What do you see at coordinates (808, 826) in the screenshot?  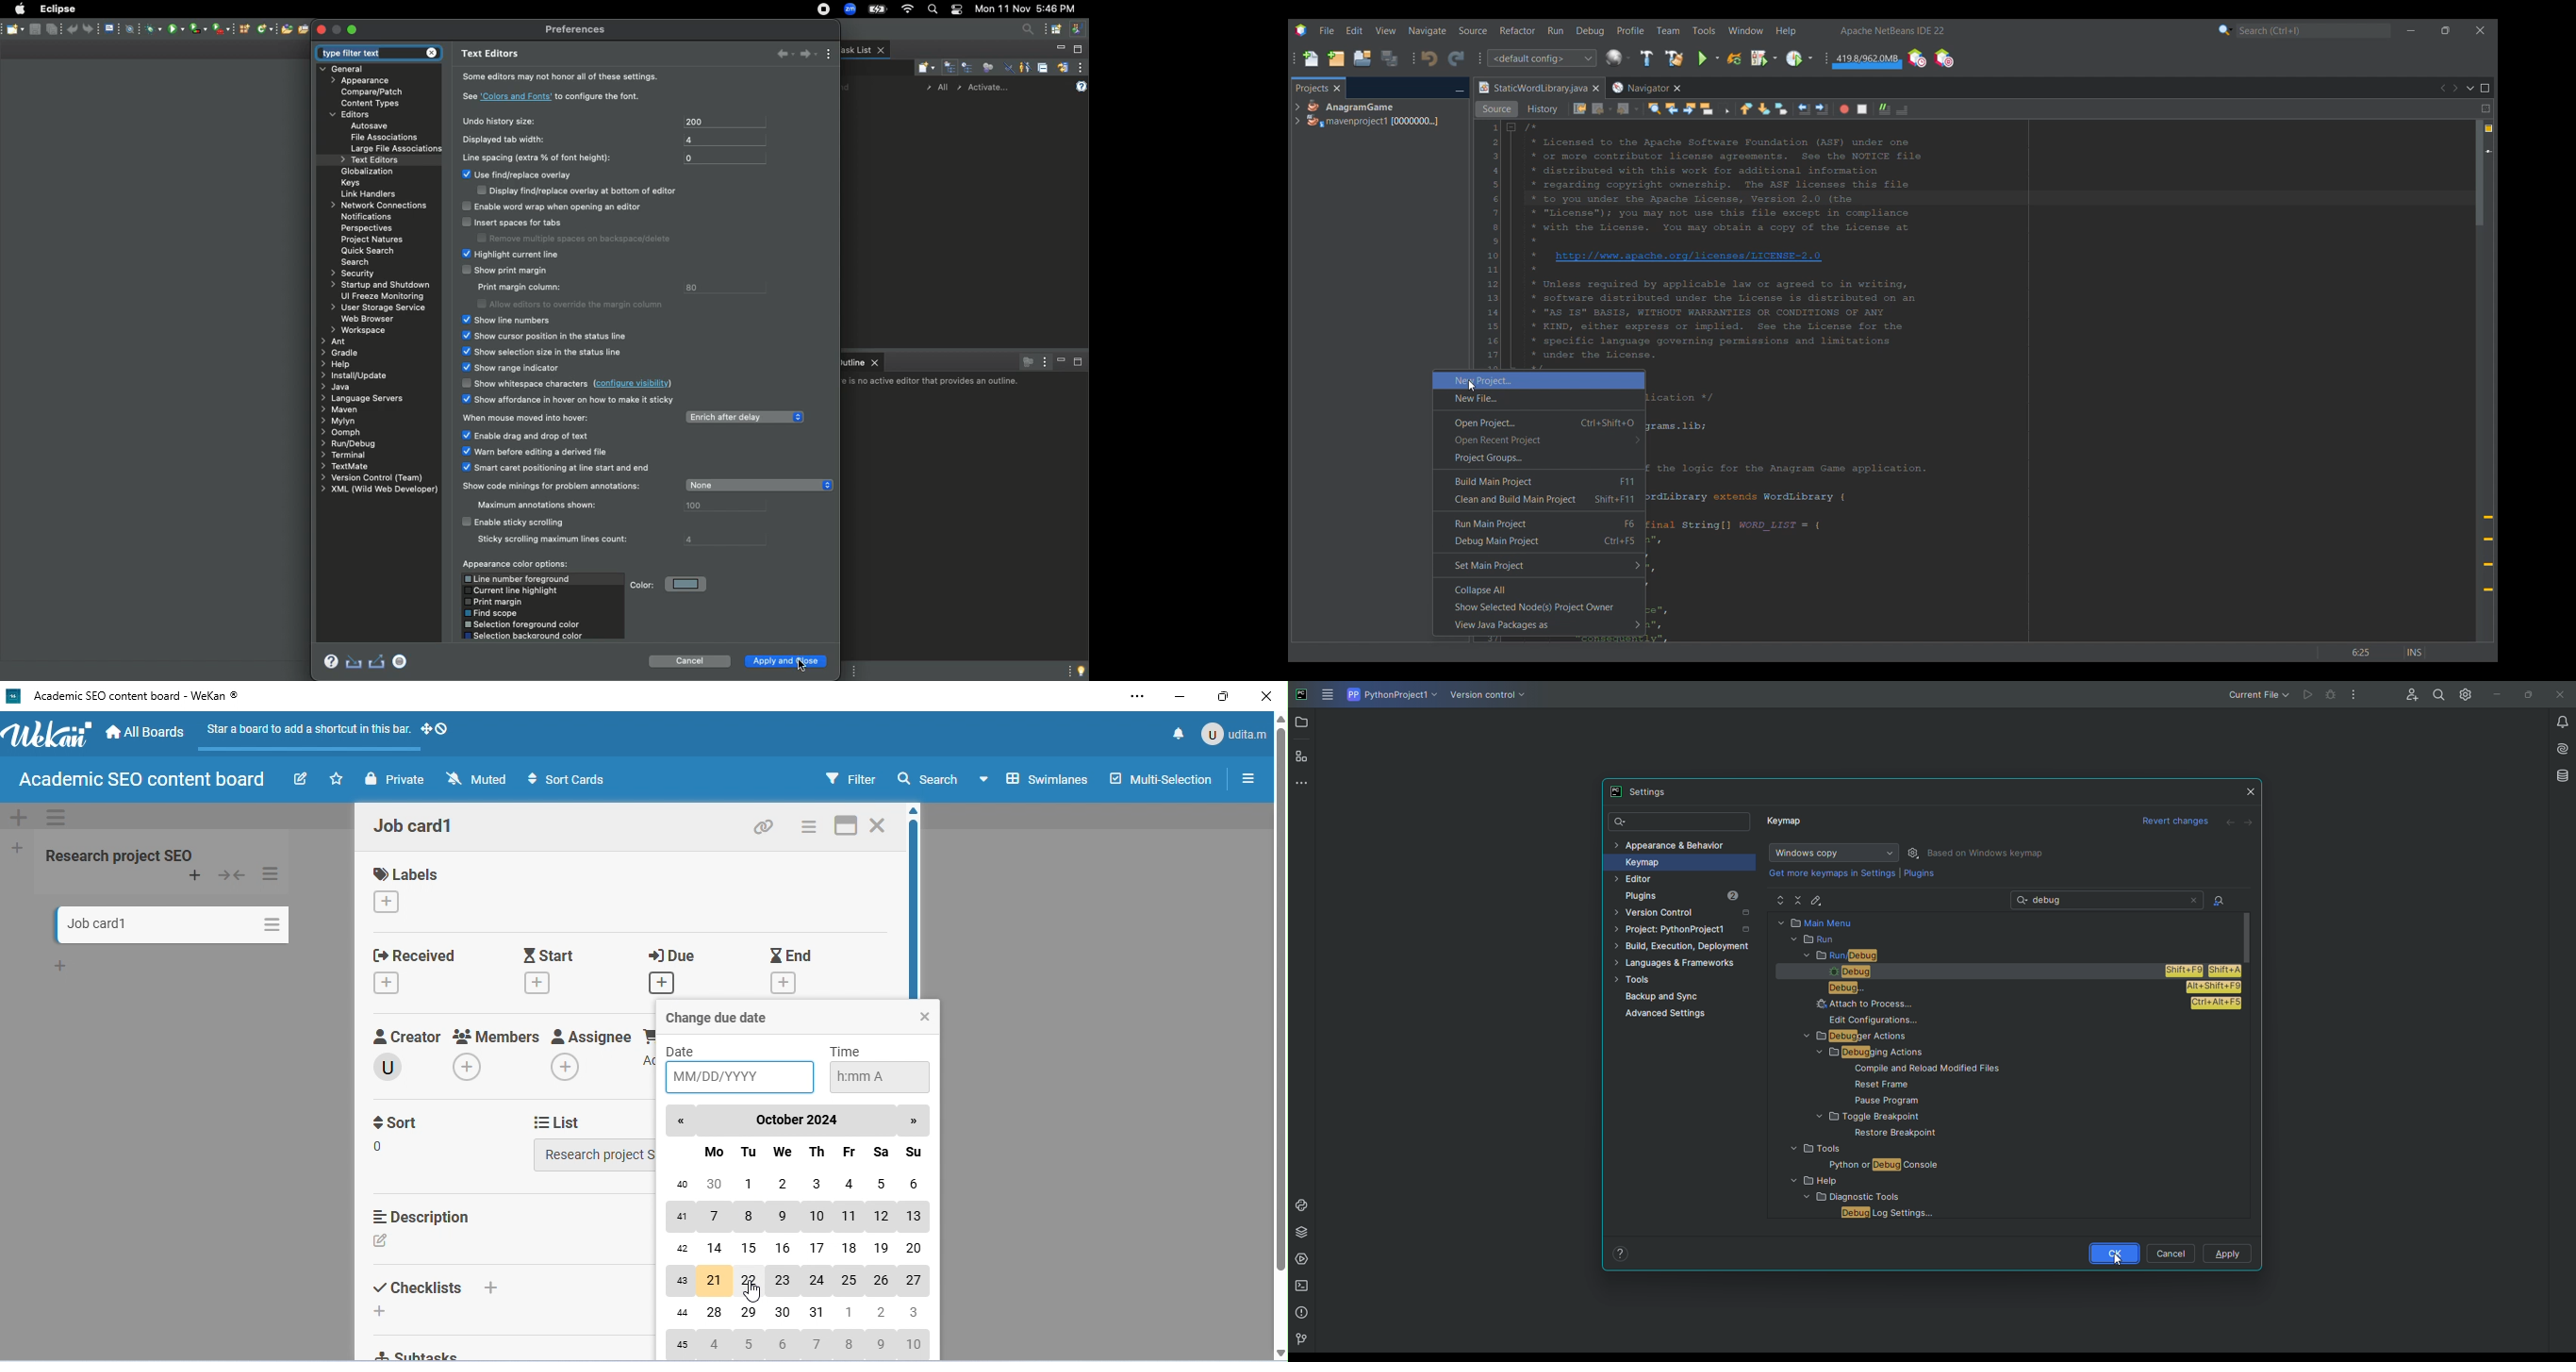 I see `card actions` at bounding box center [808, 826].